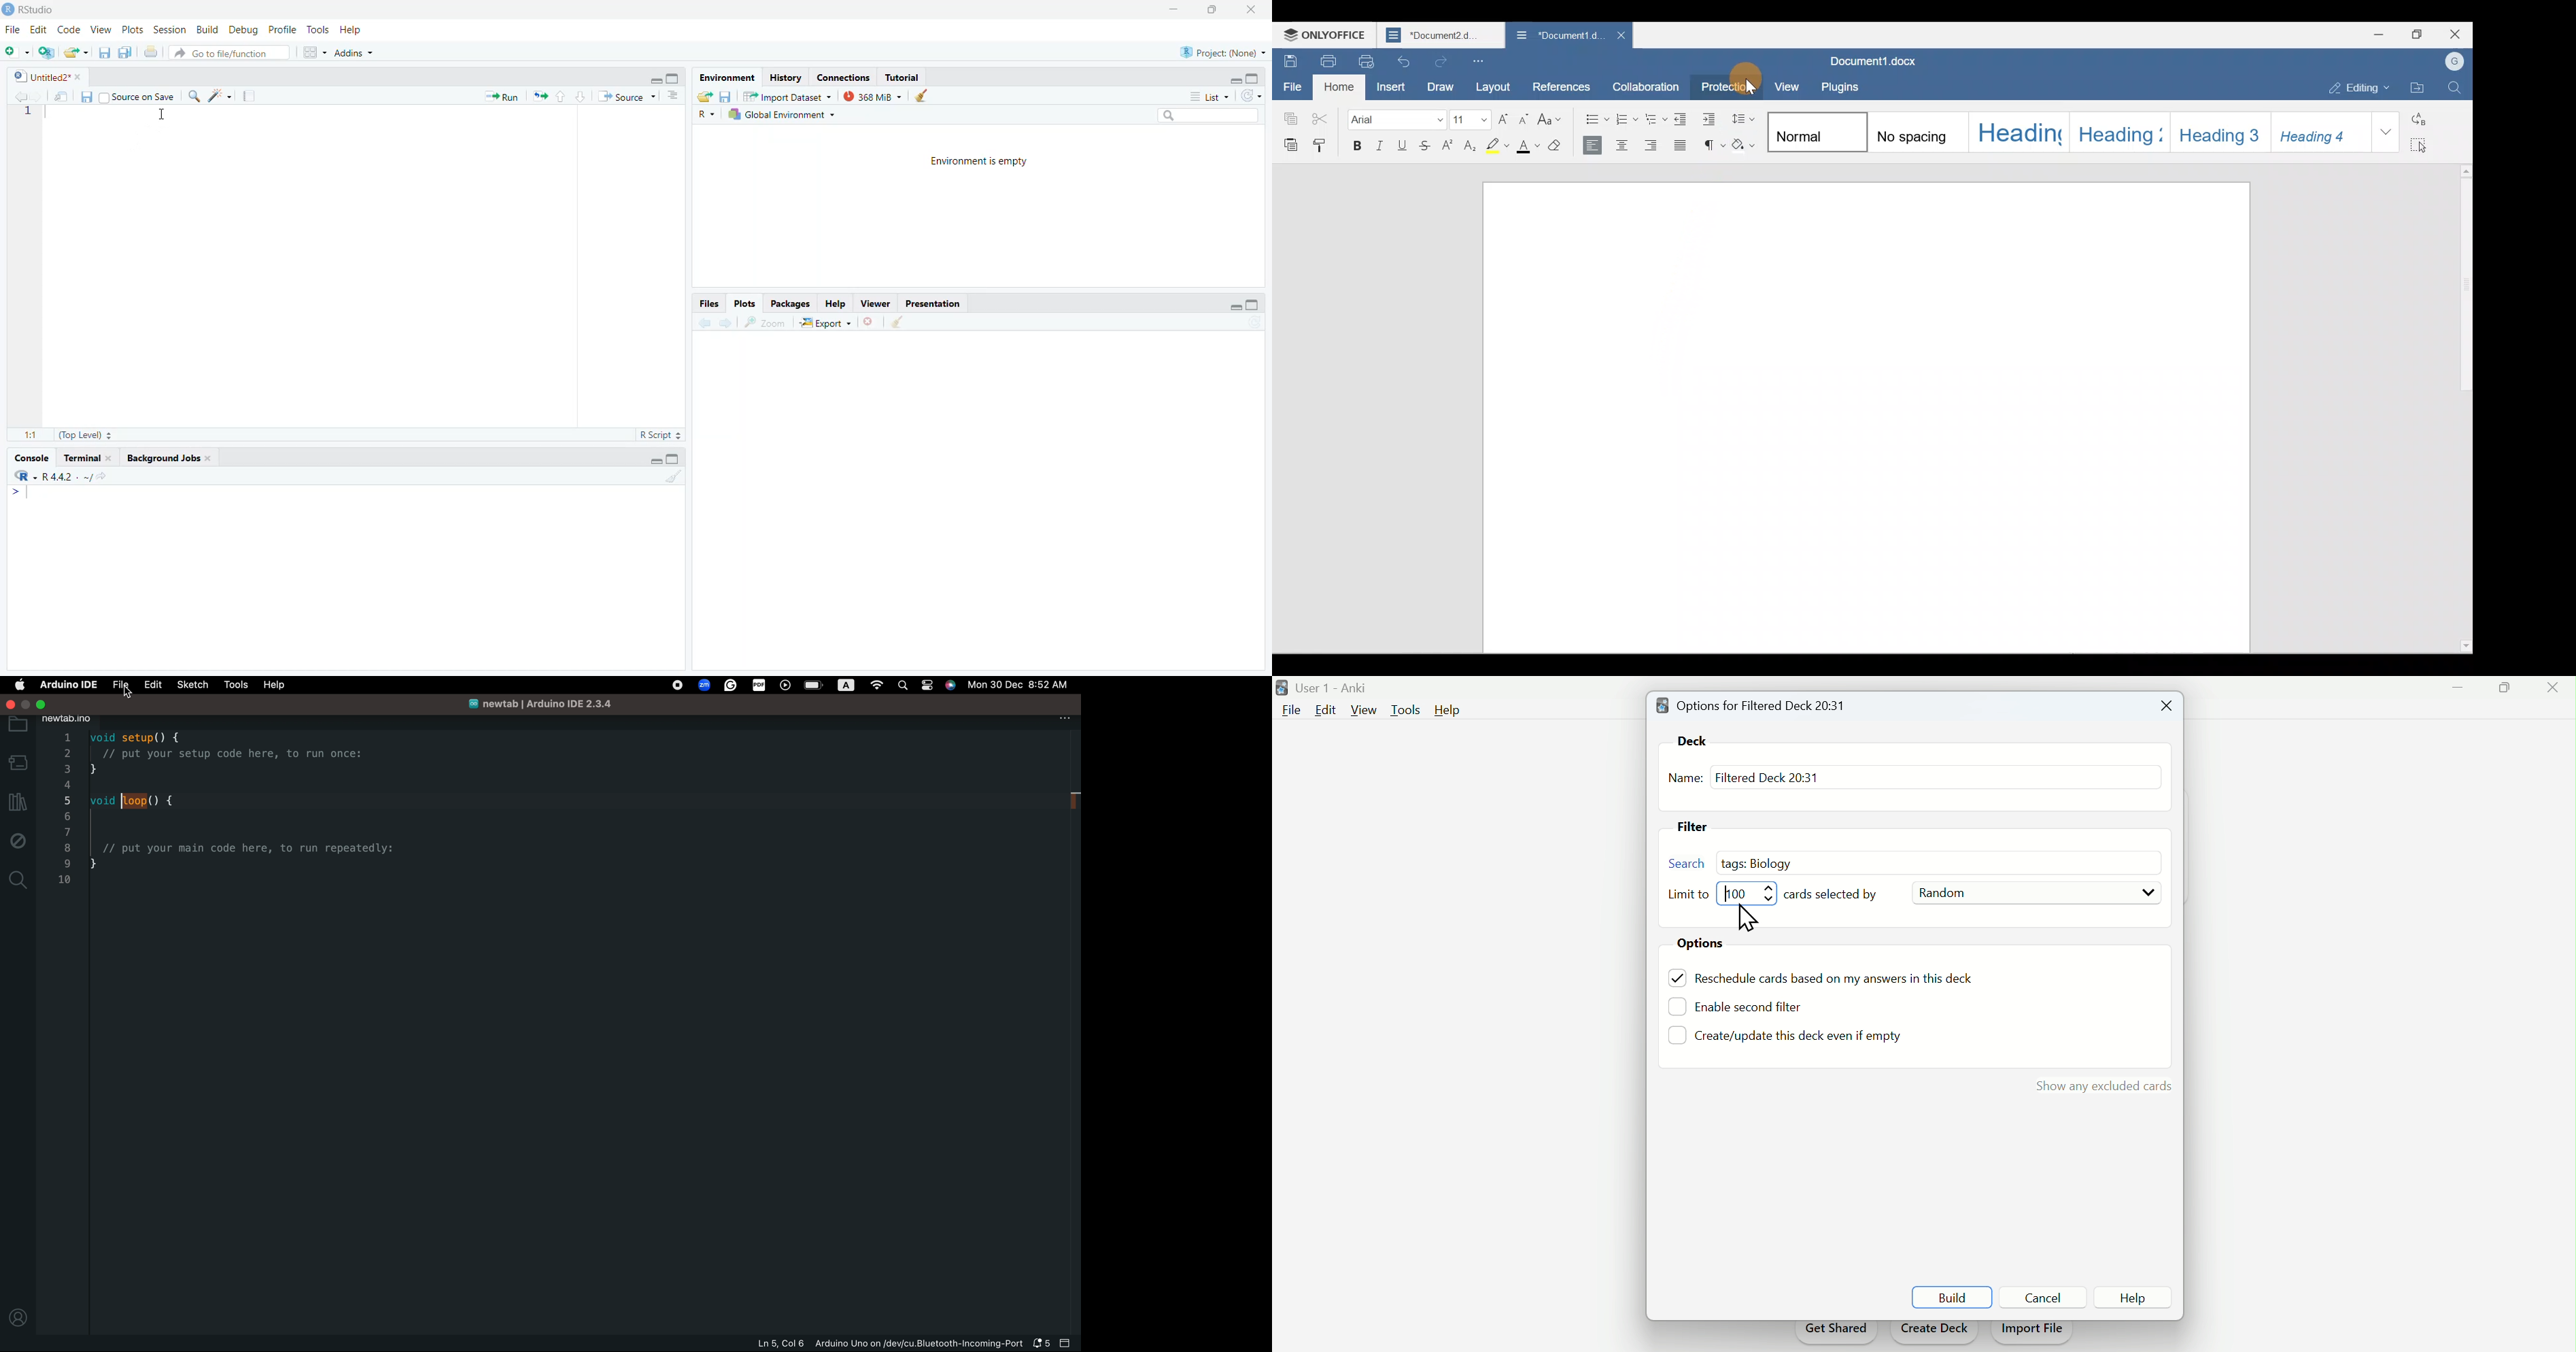  Describe the element at coordinates (89, 97) in the screenshot. I see `files` at that location.